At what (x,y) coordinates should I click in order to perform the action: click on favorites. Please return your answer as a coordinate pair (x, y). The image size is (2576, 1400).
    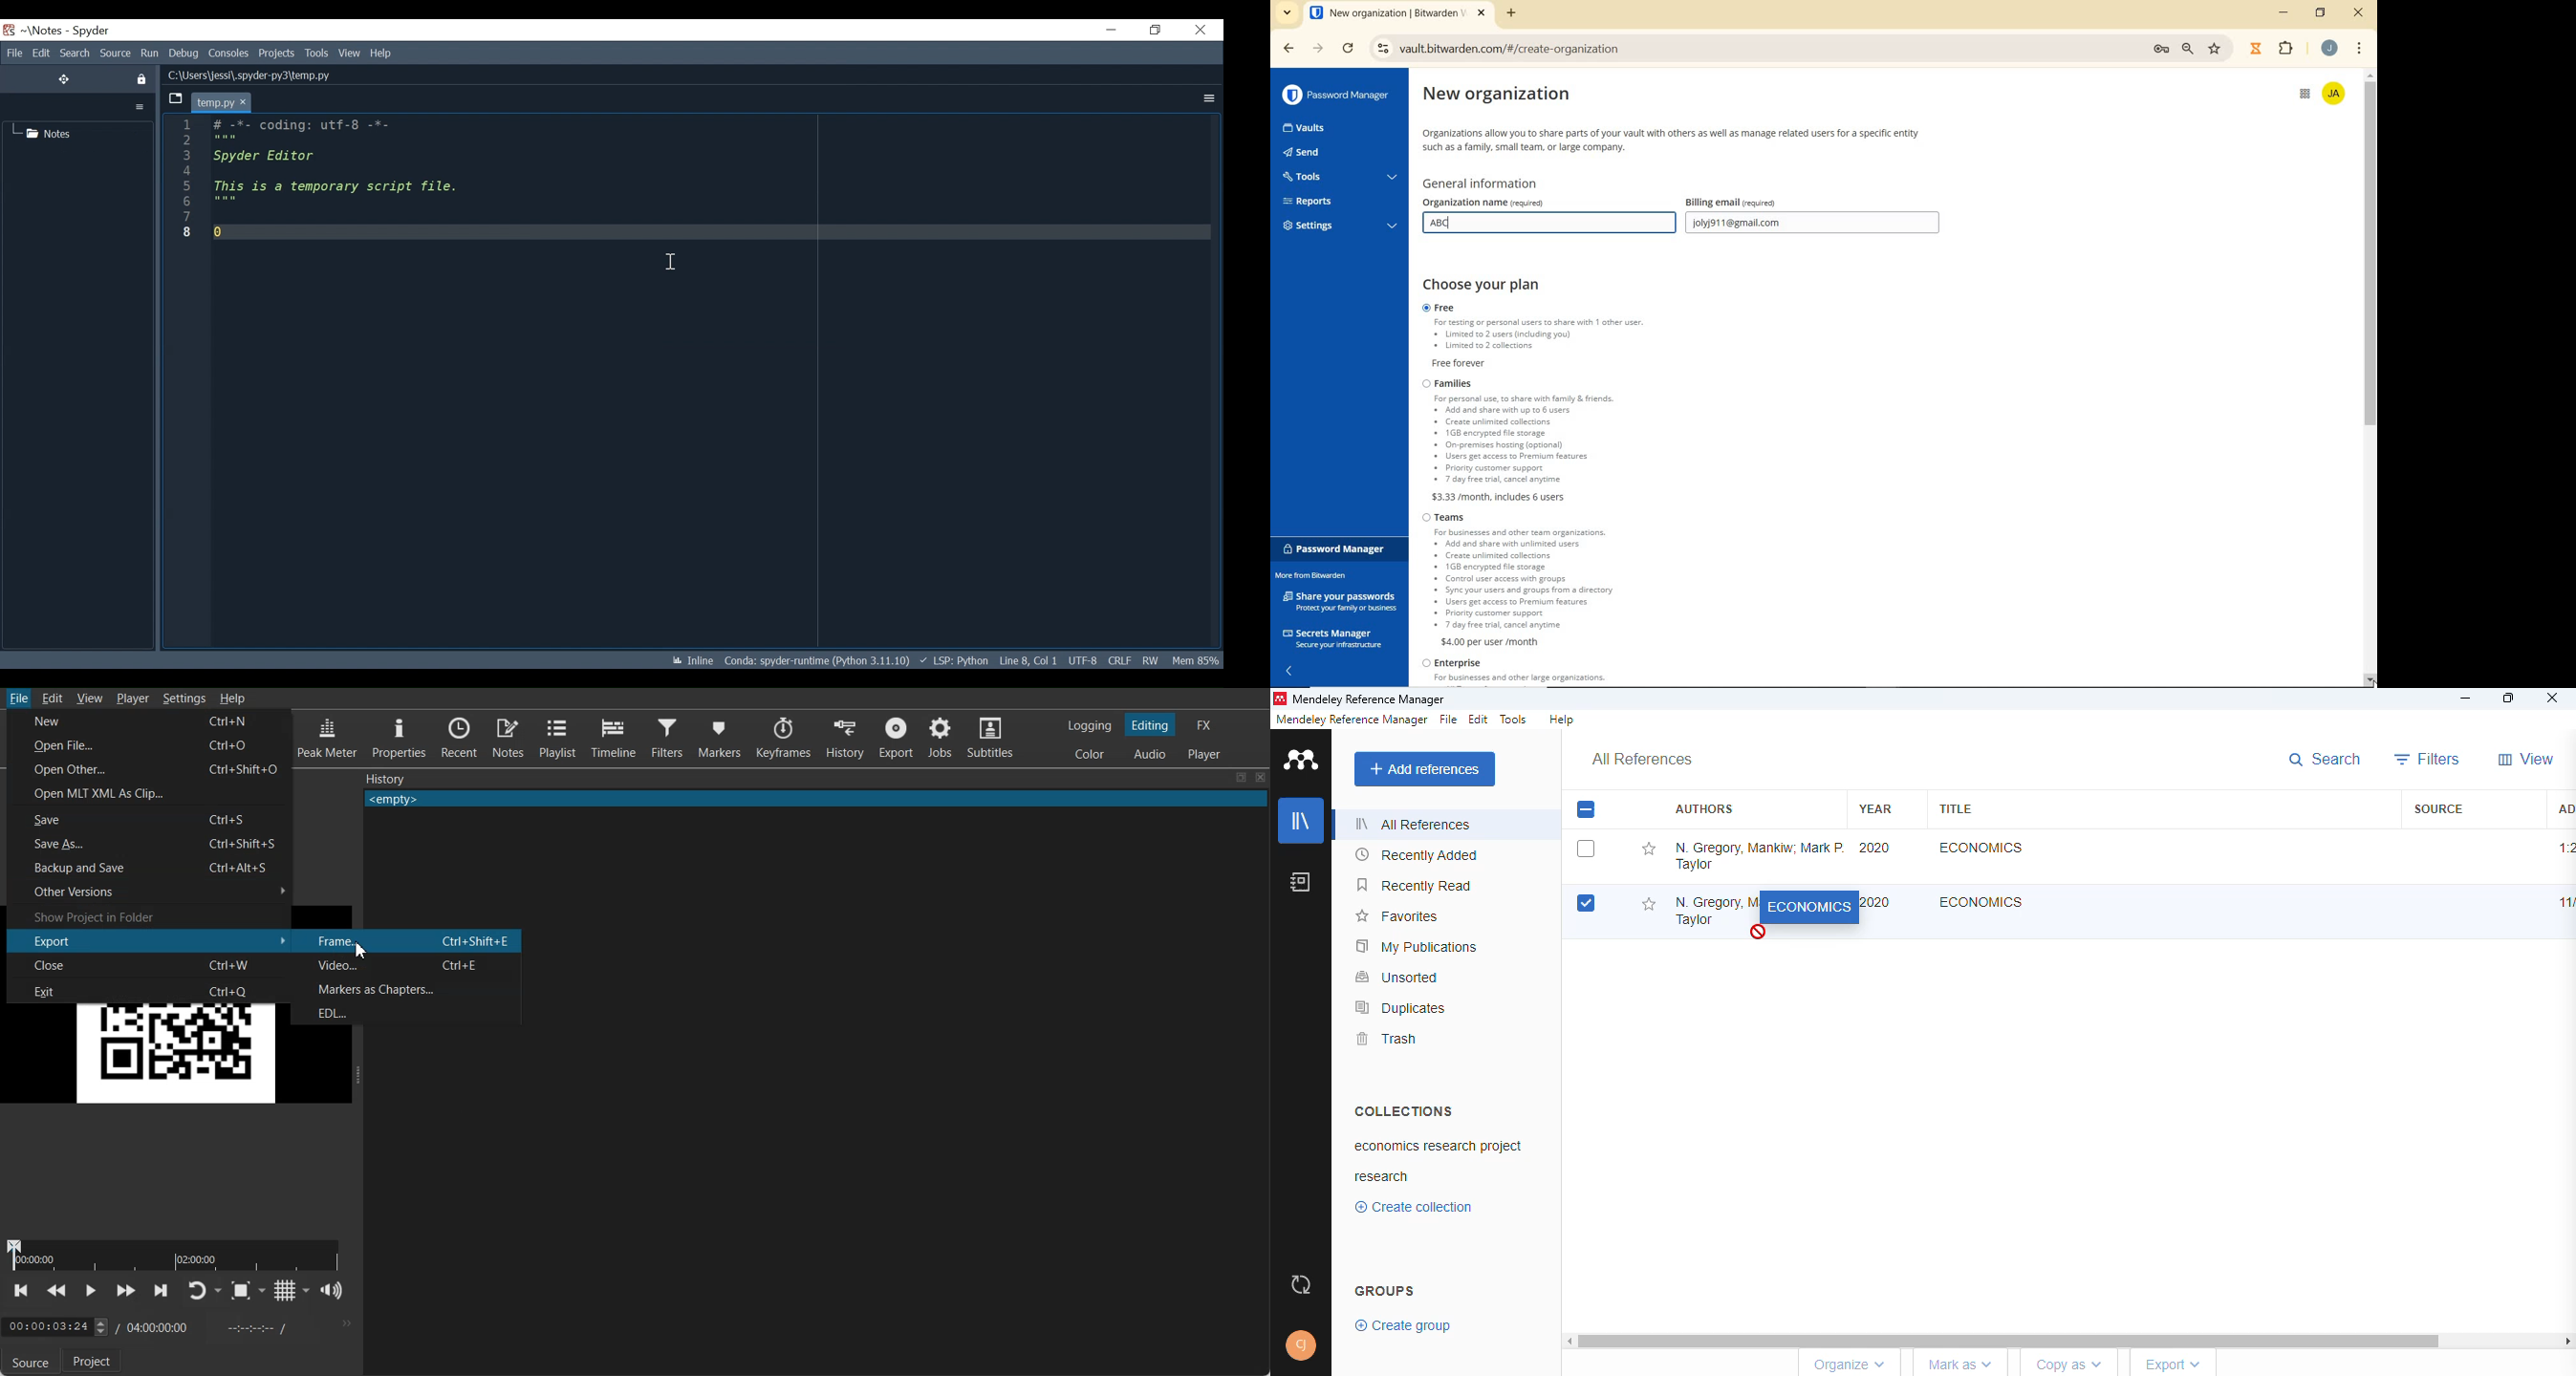
    Looking at the image, I should click on (1396, 916).